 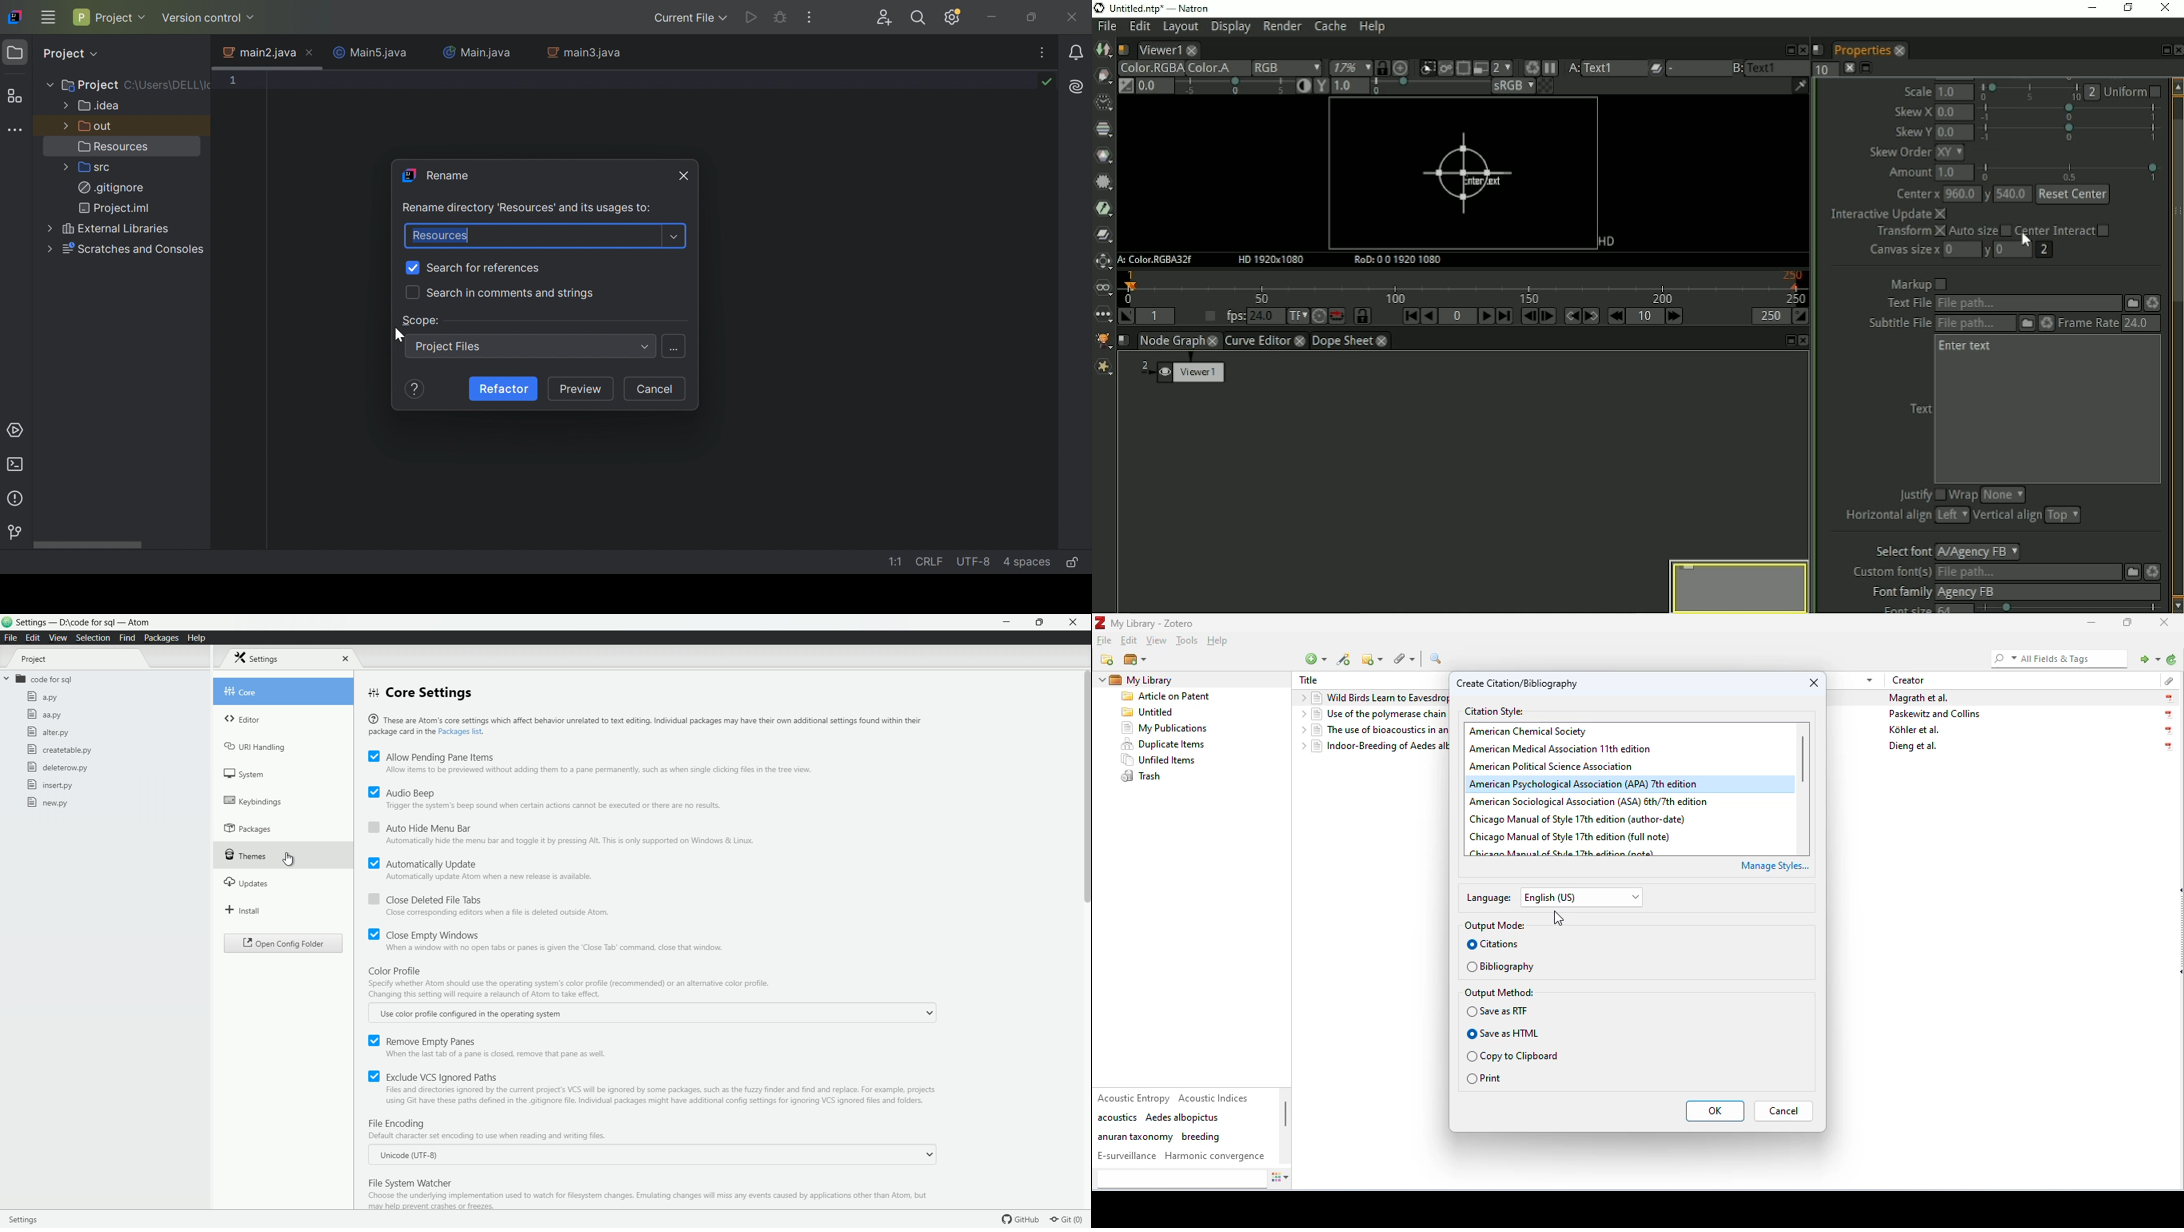 I want to click on pdf, so click(x=2166, y=748).